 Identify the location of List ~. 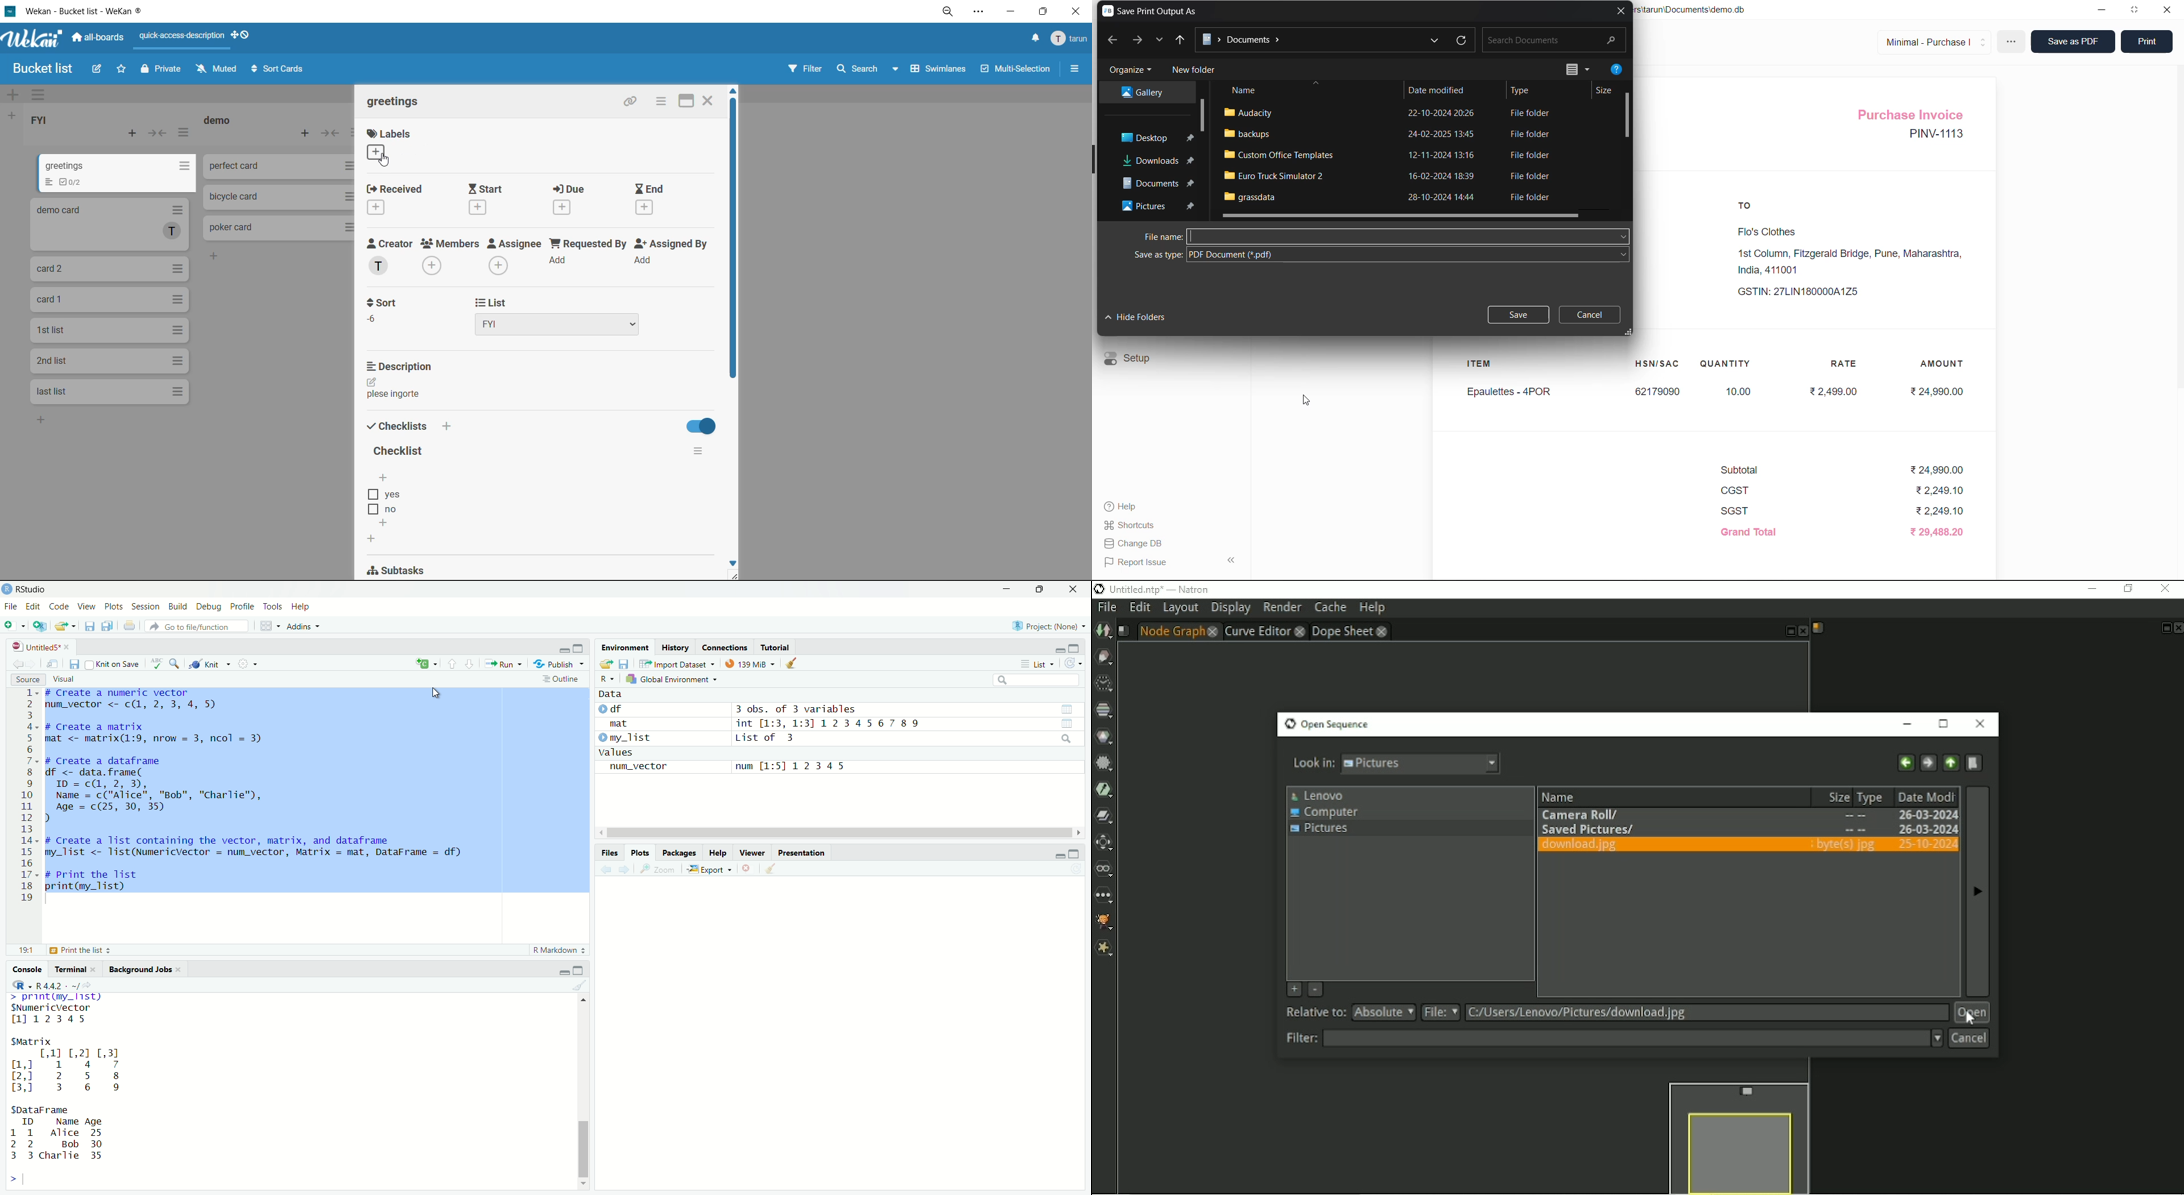
(1039, 663).